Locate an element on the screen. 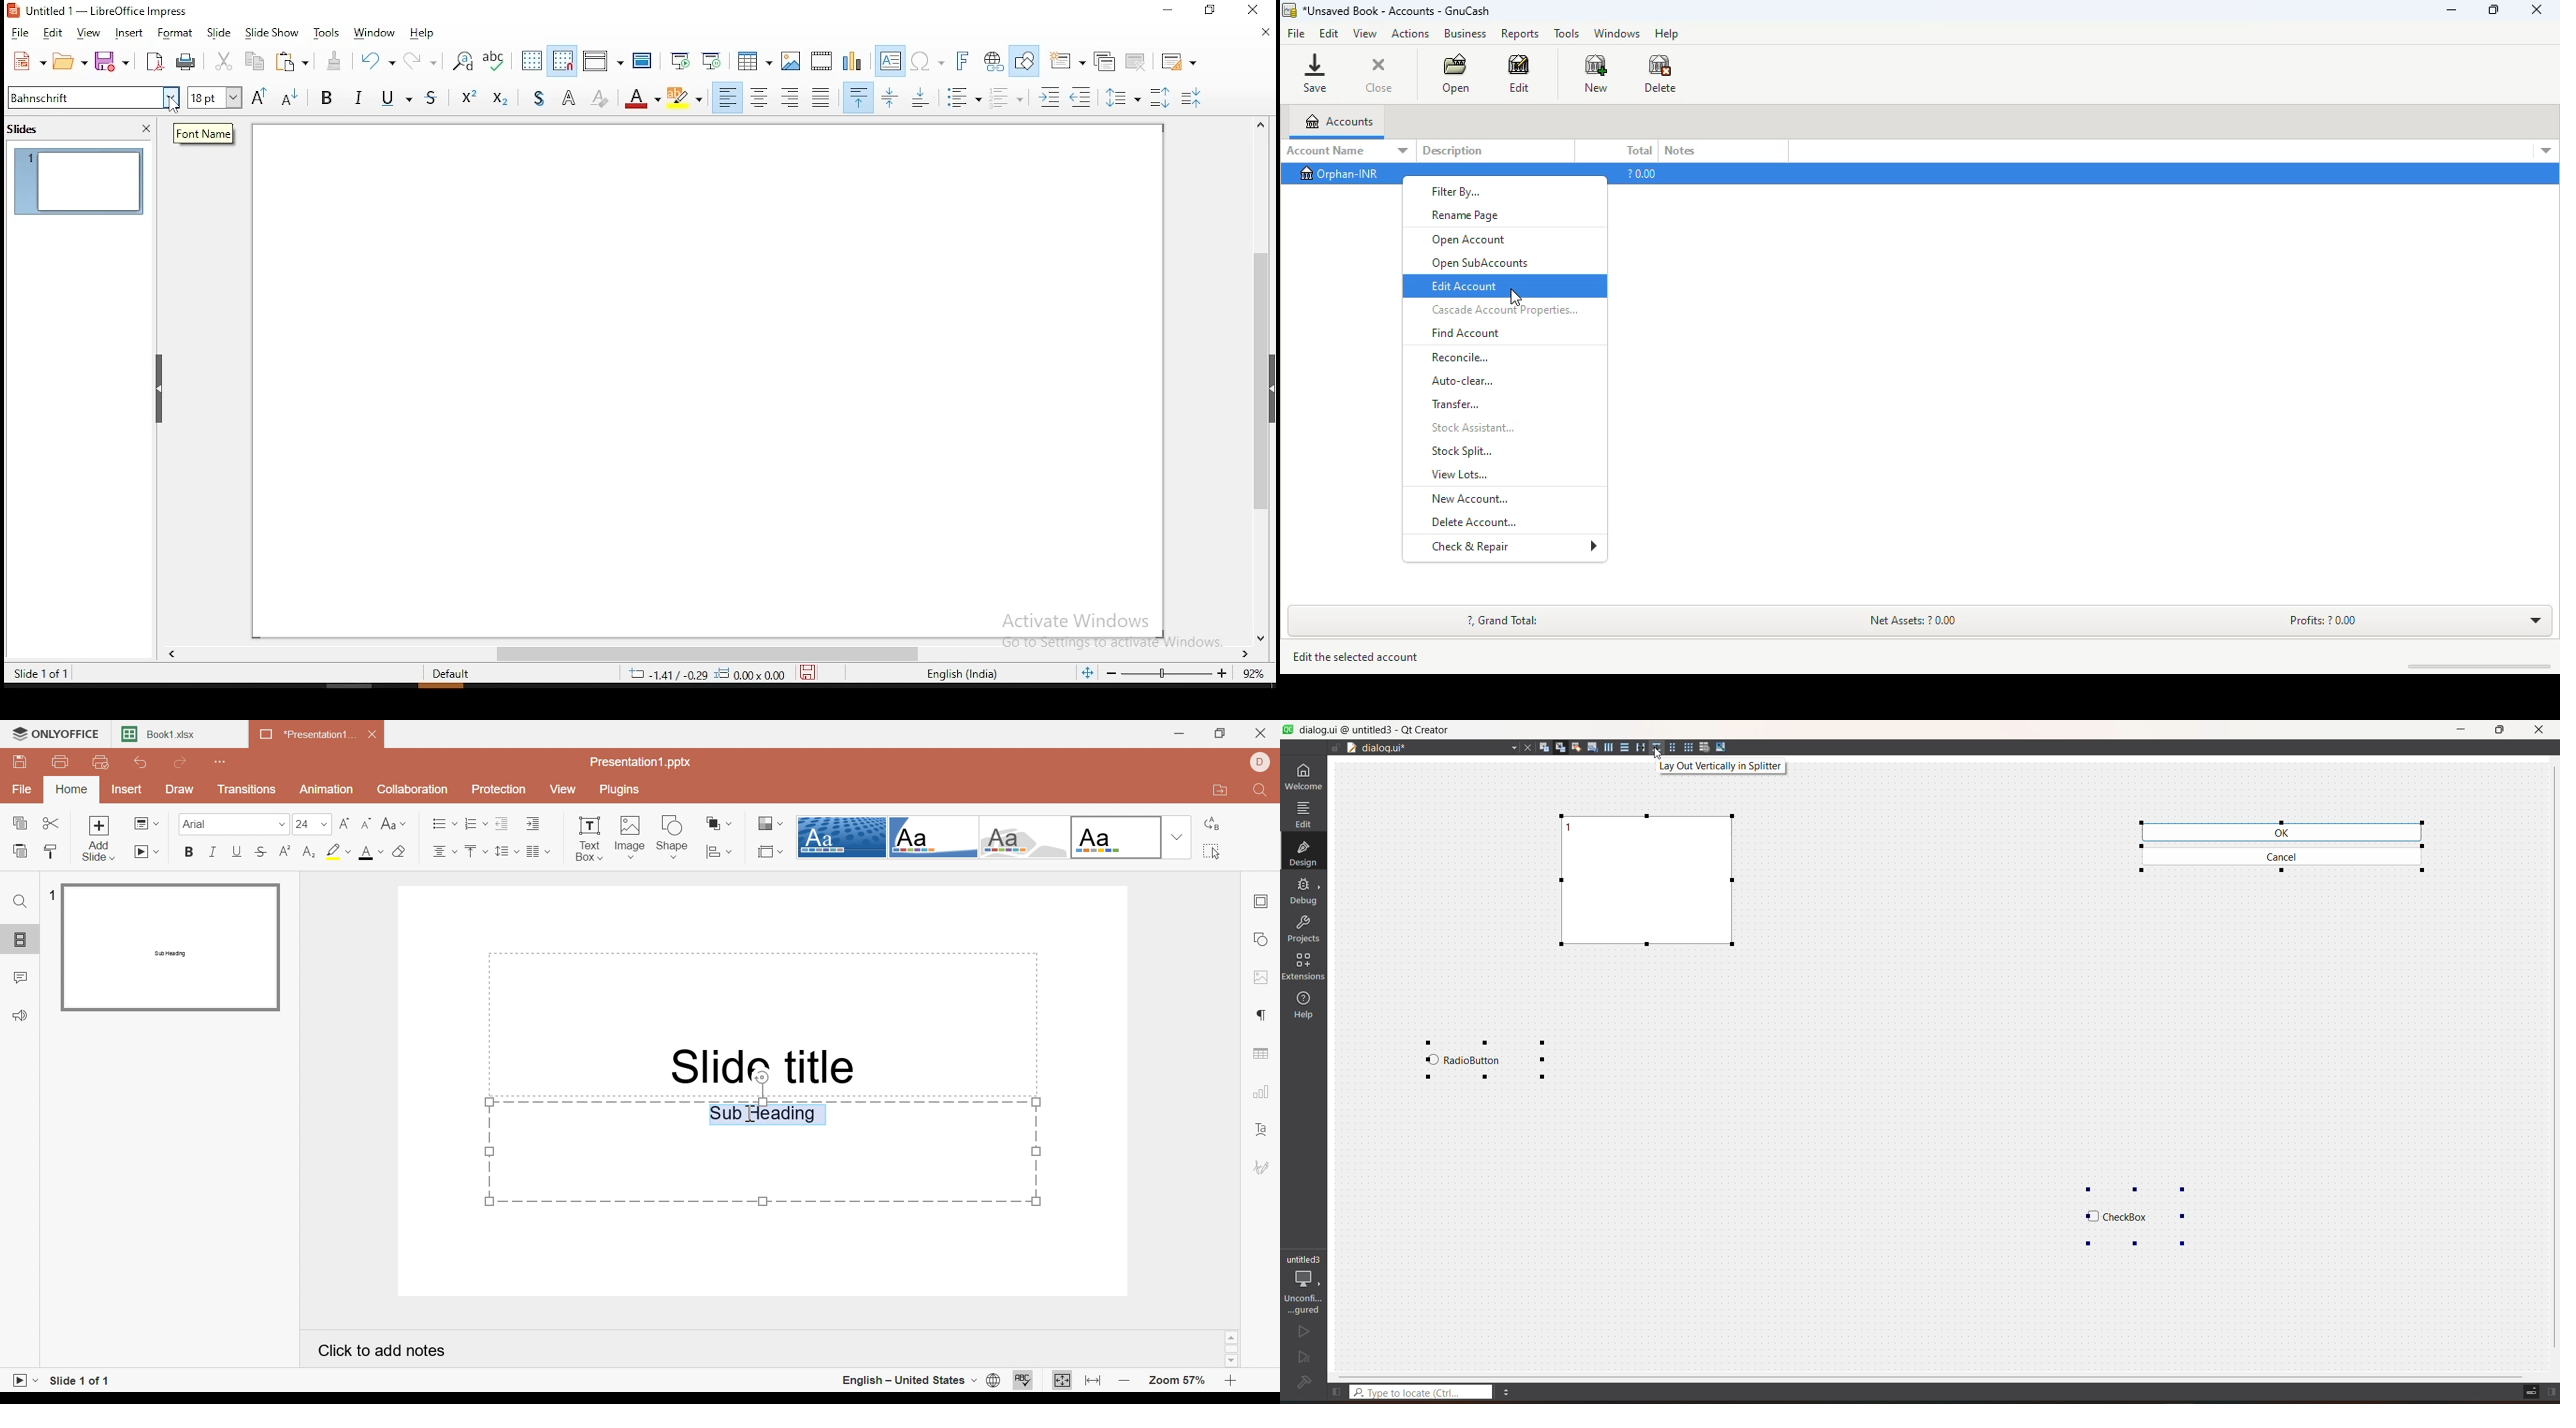  character highlighting color is located at coordinates (687, 98).